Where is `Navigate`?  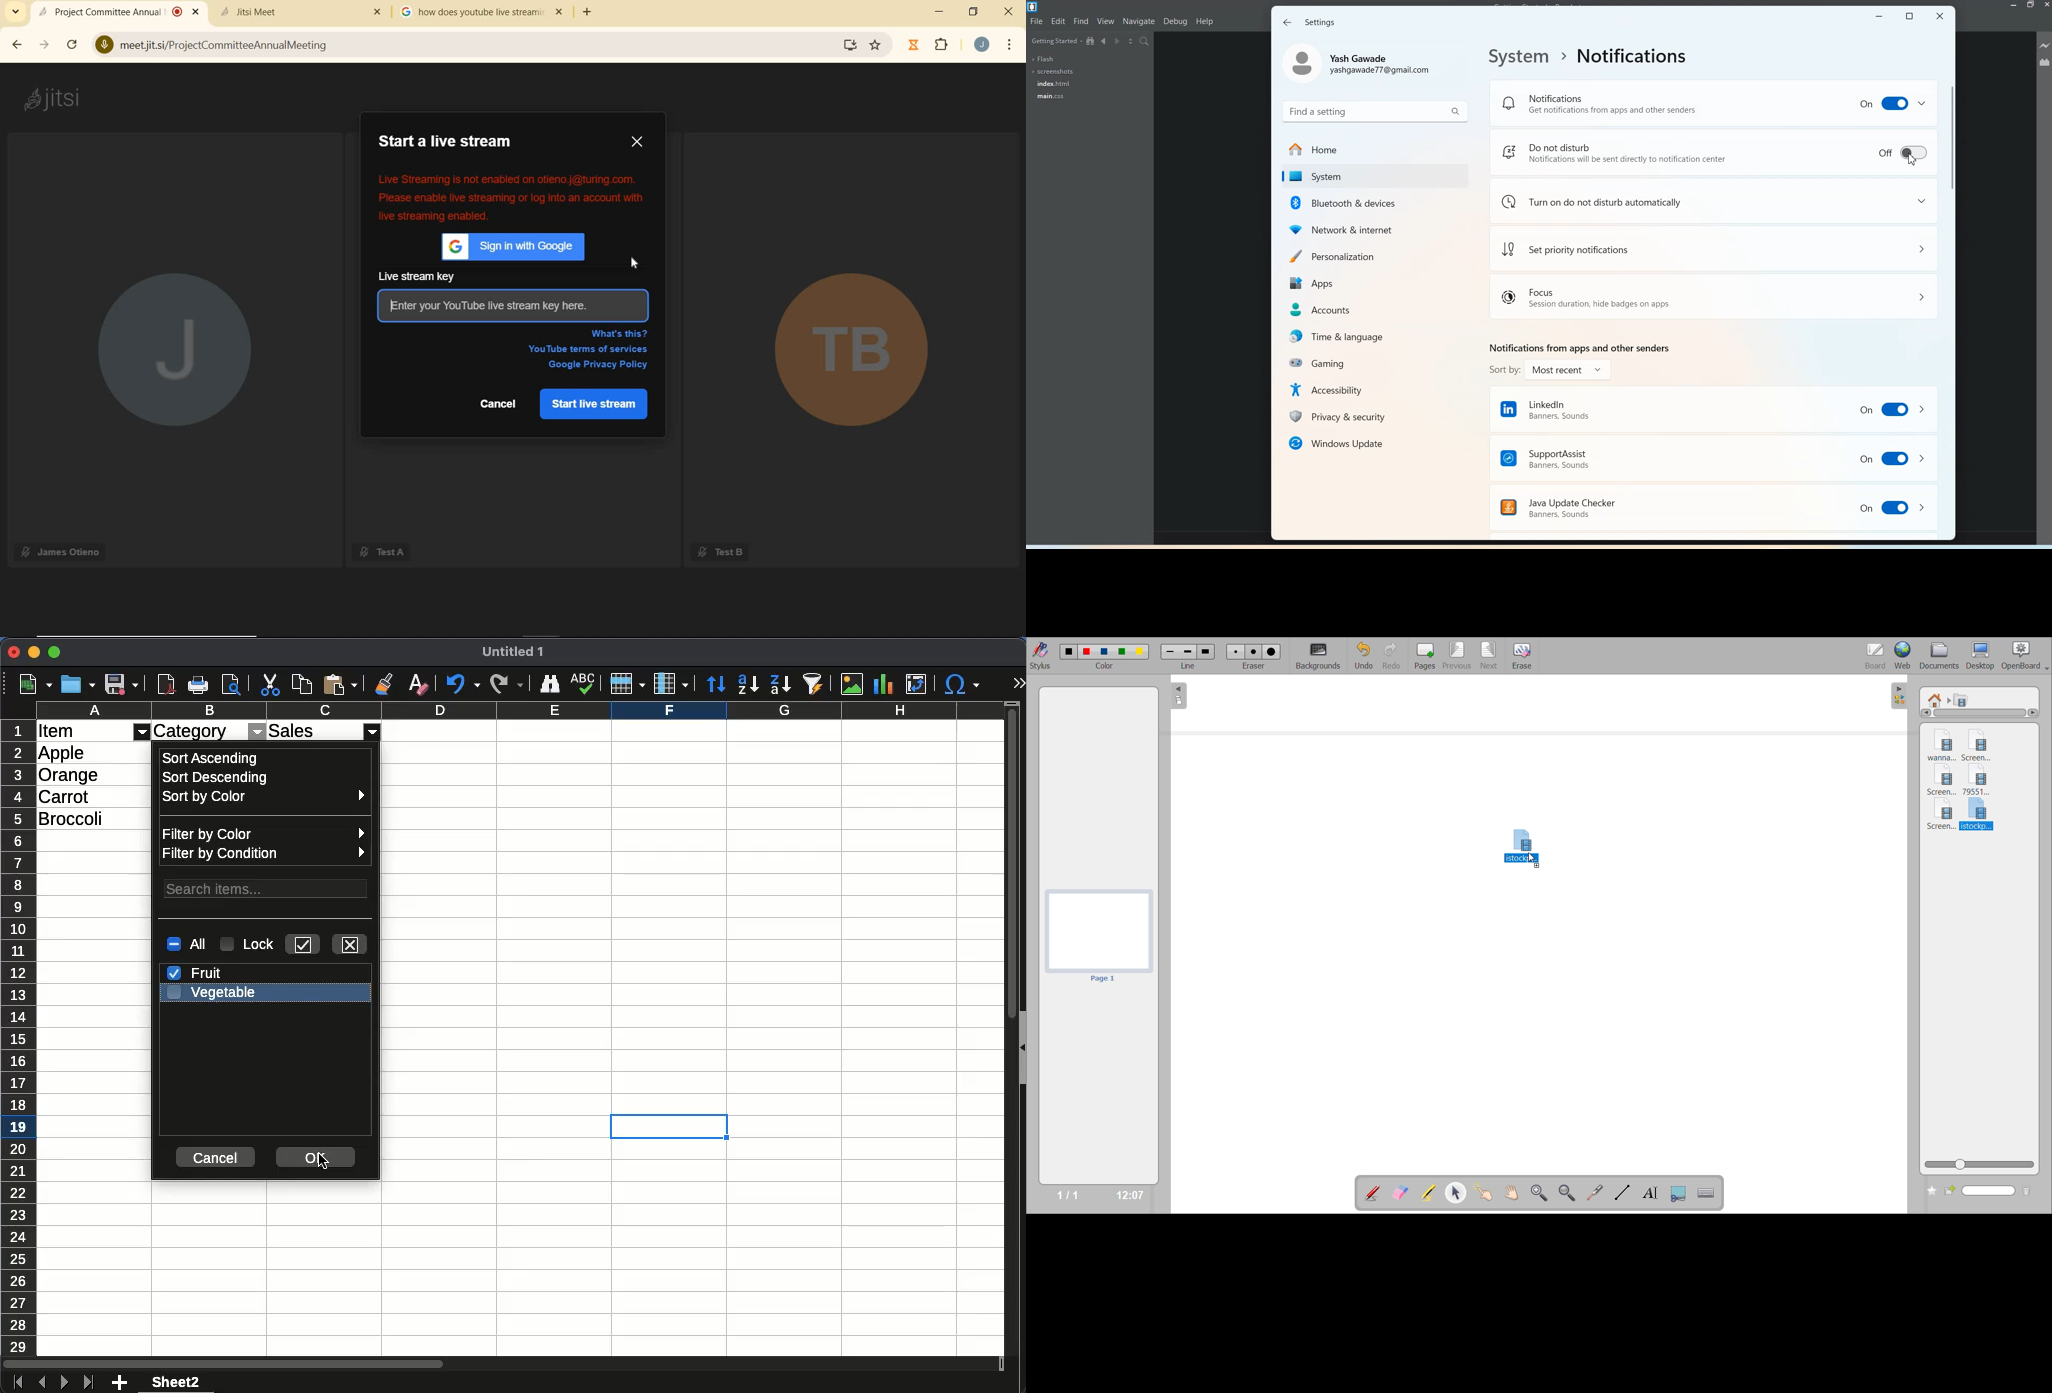 Navigate is located at coordinates (1139, 21).